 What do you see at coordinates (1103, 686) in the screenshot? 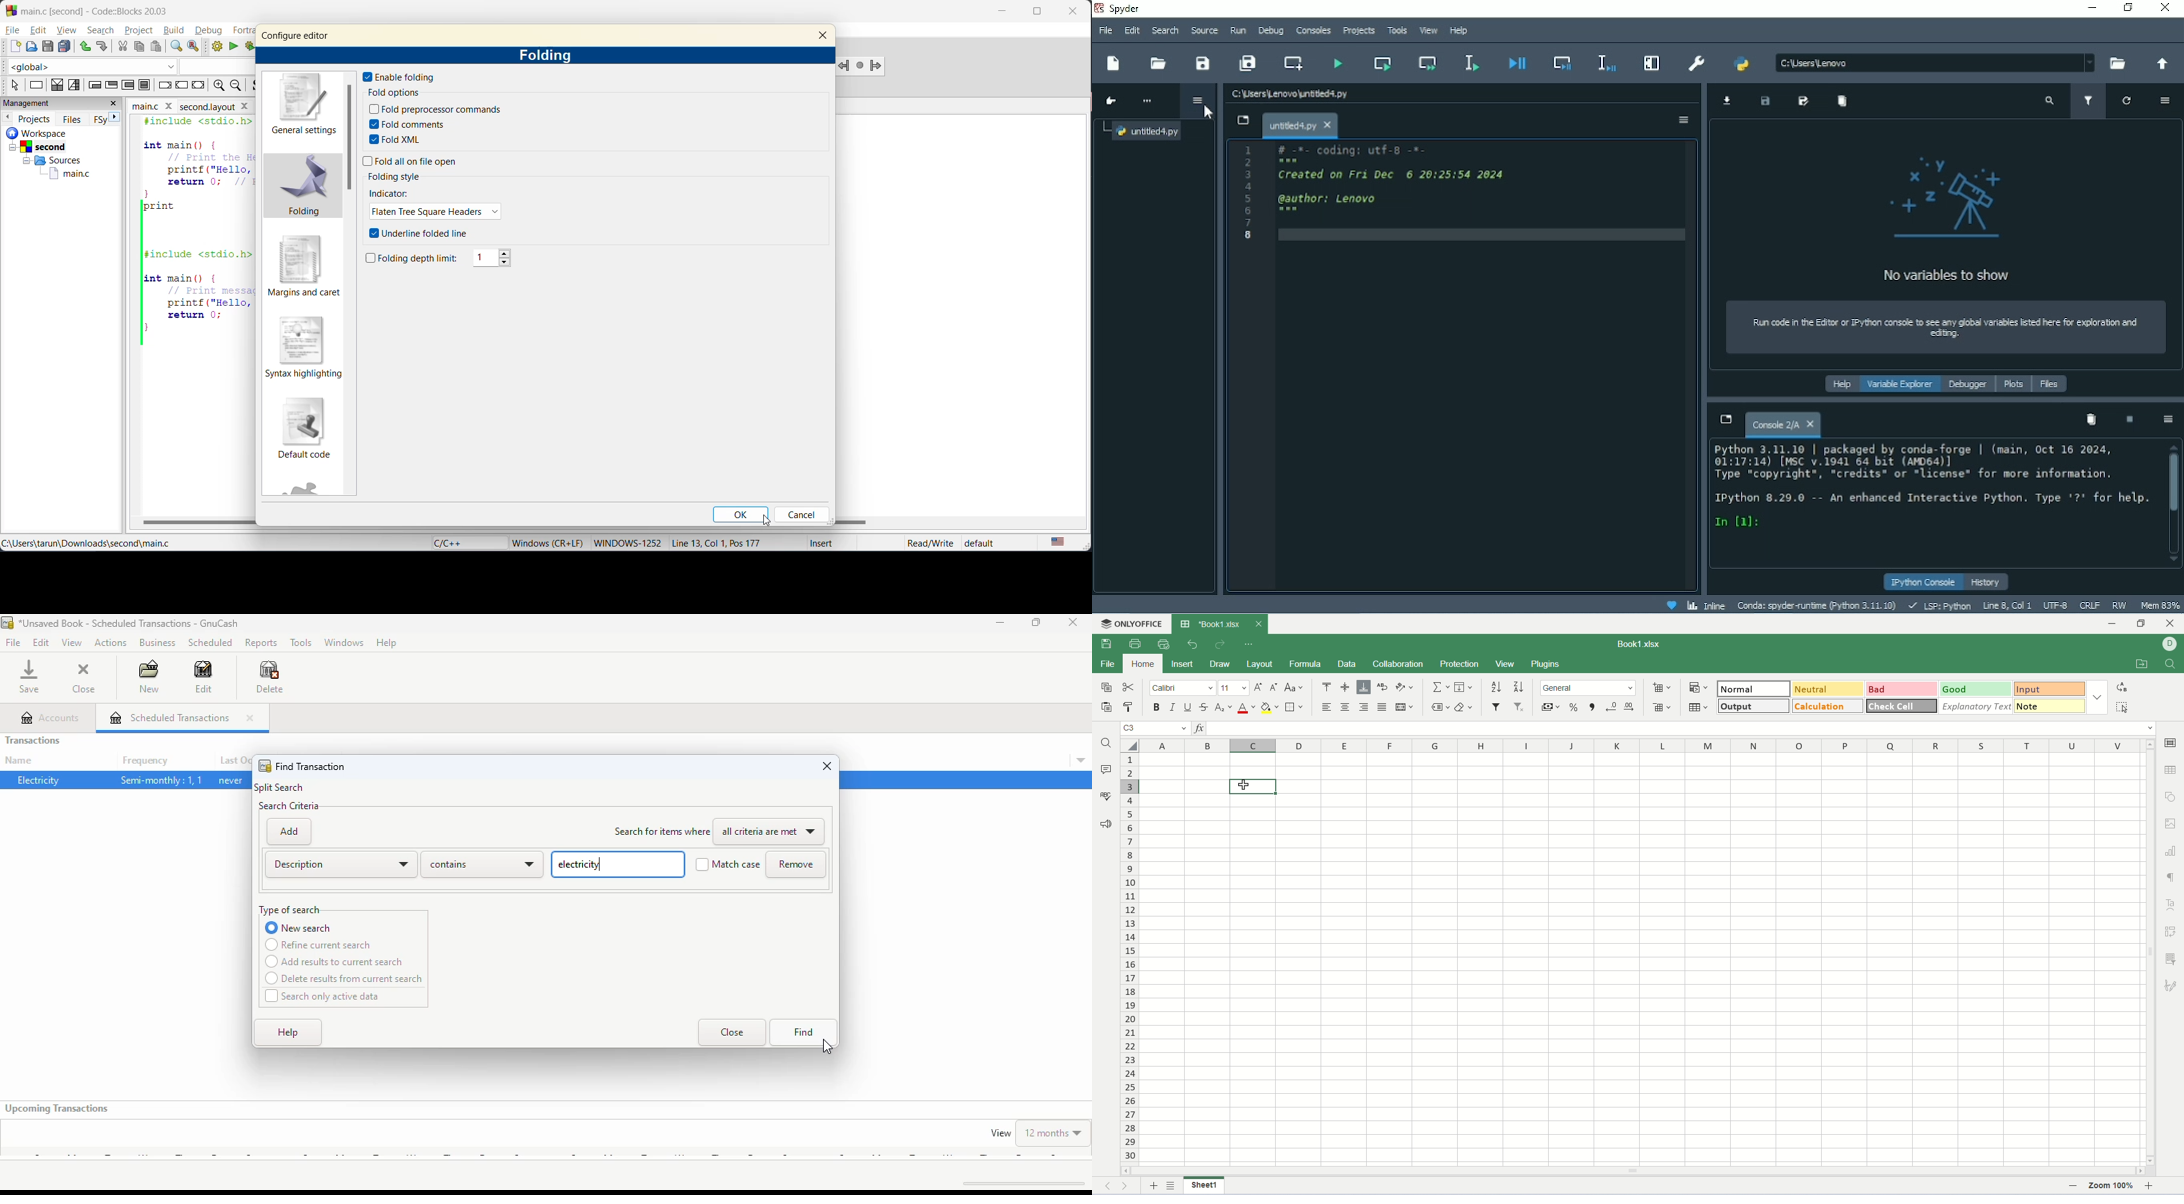
I see `copy` at bounding box center [1103, 686].